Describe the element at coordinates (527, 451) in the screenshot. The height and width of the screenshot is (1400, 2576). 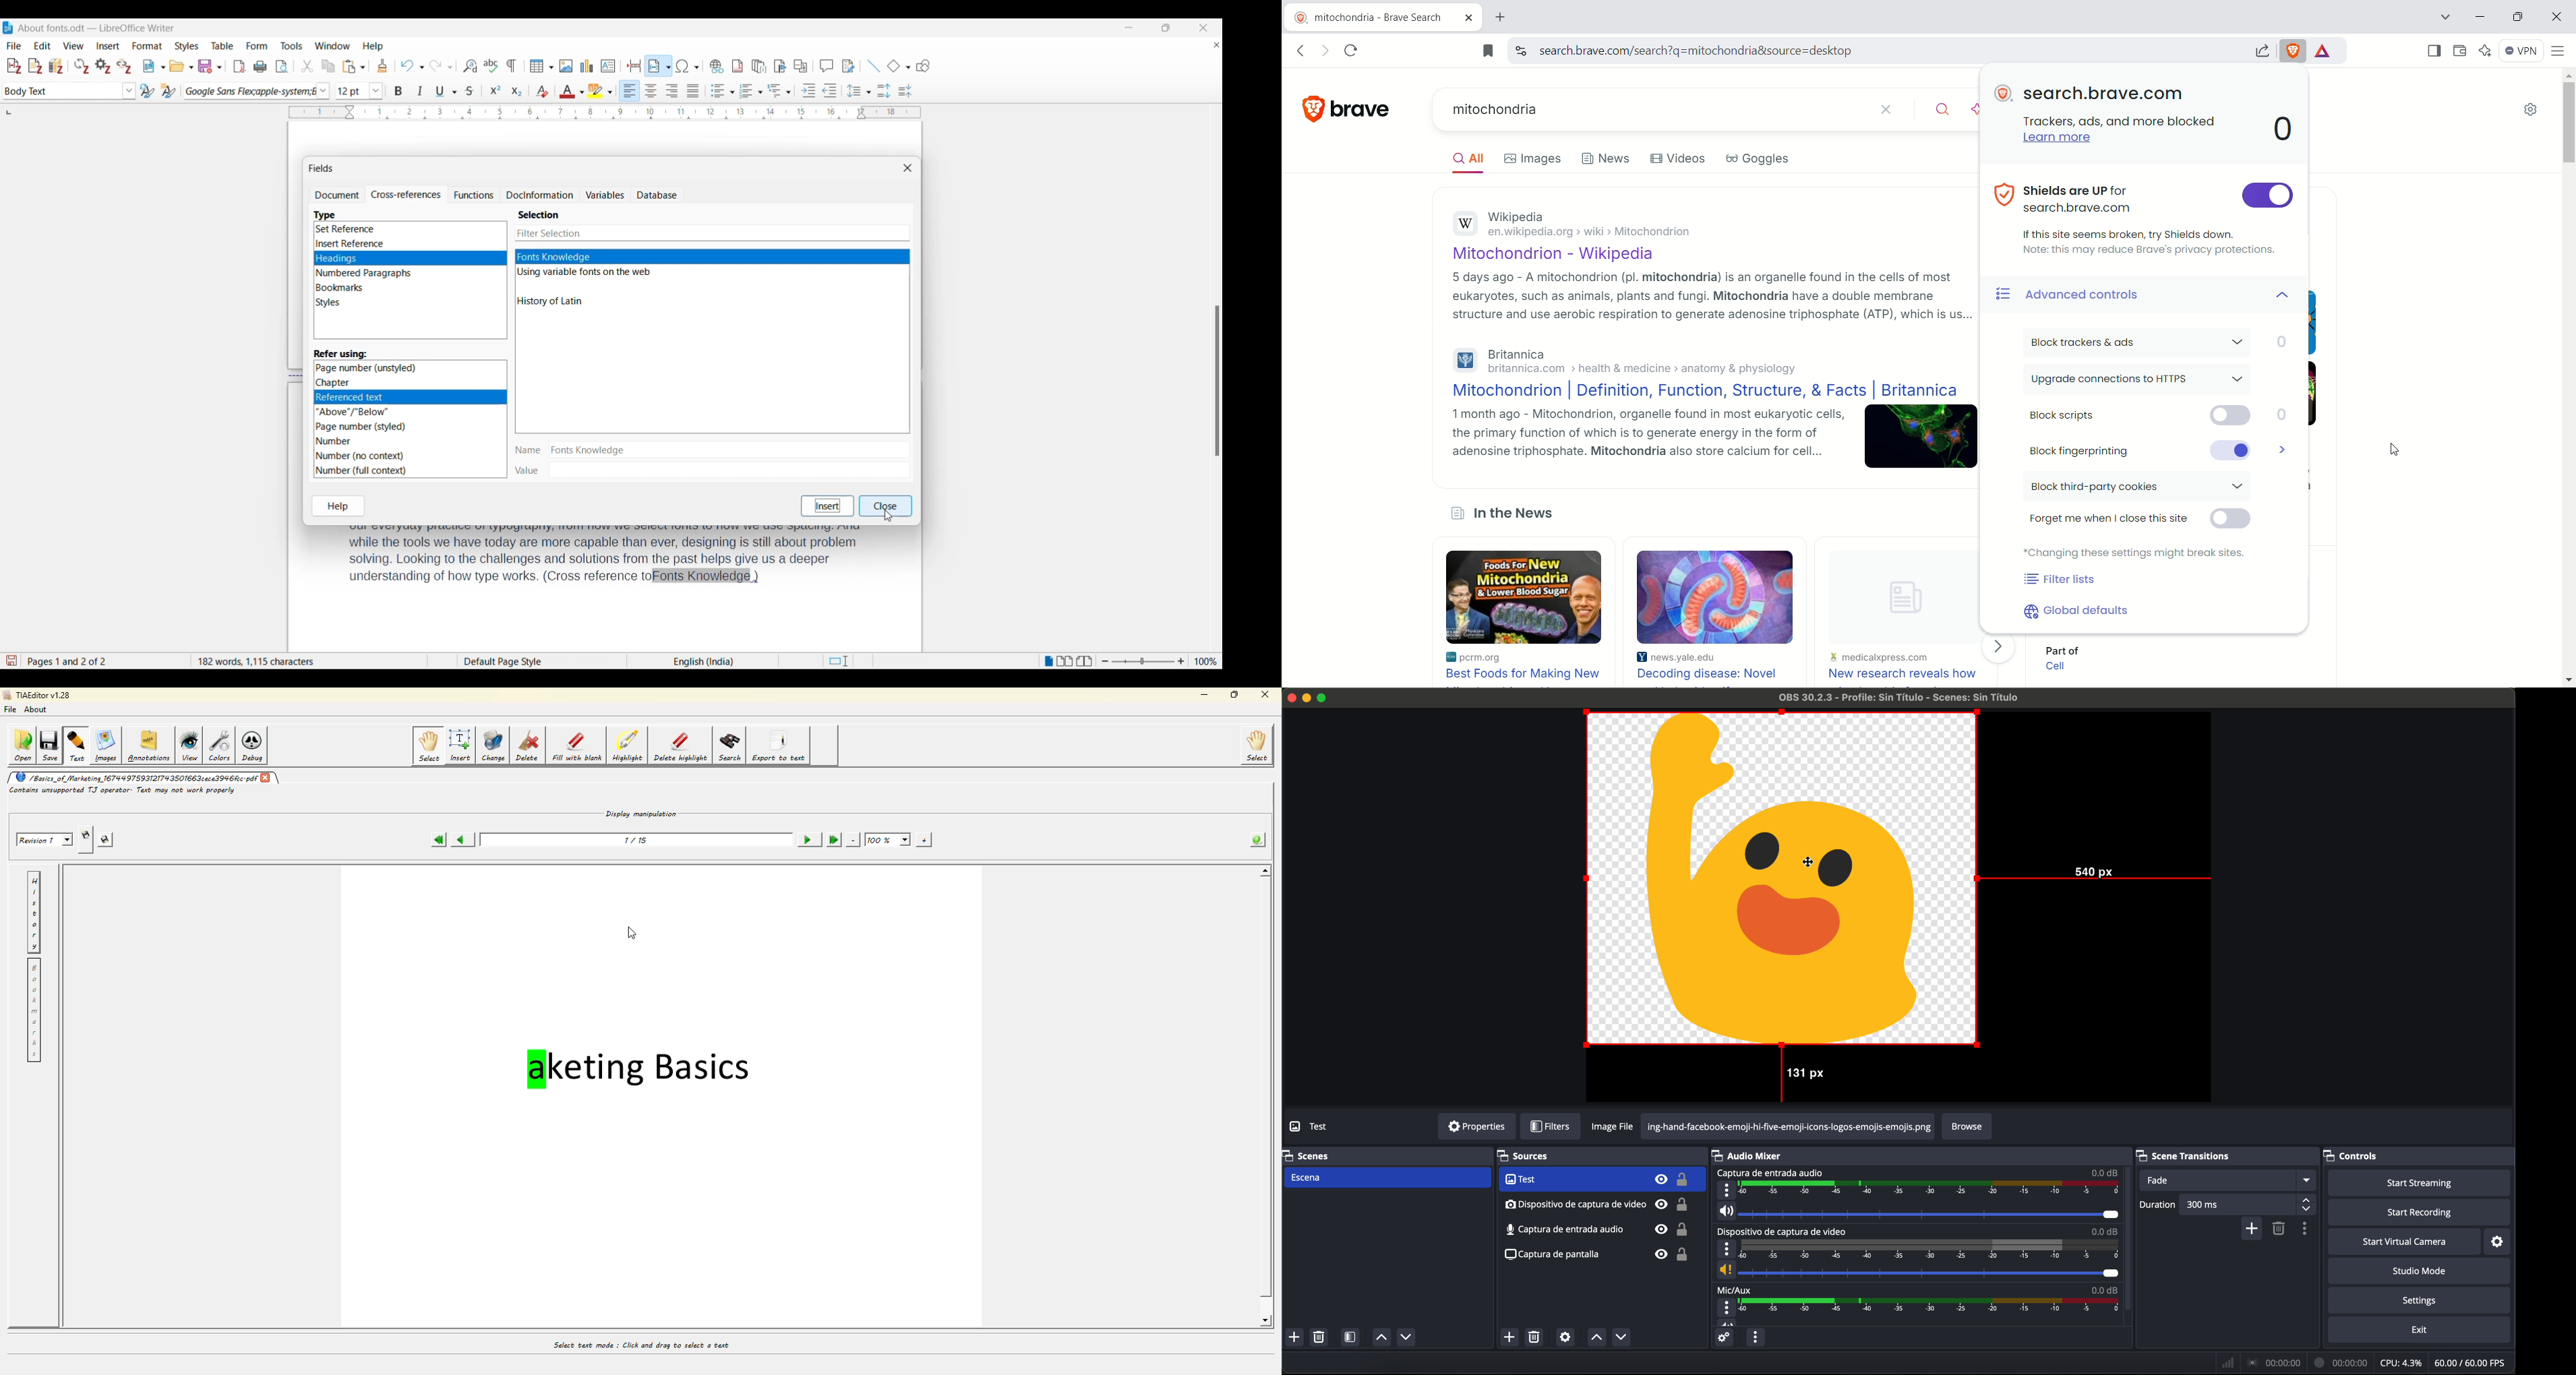
I see `| Name` at that location.